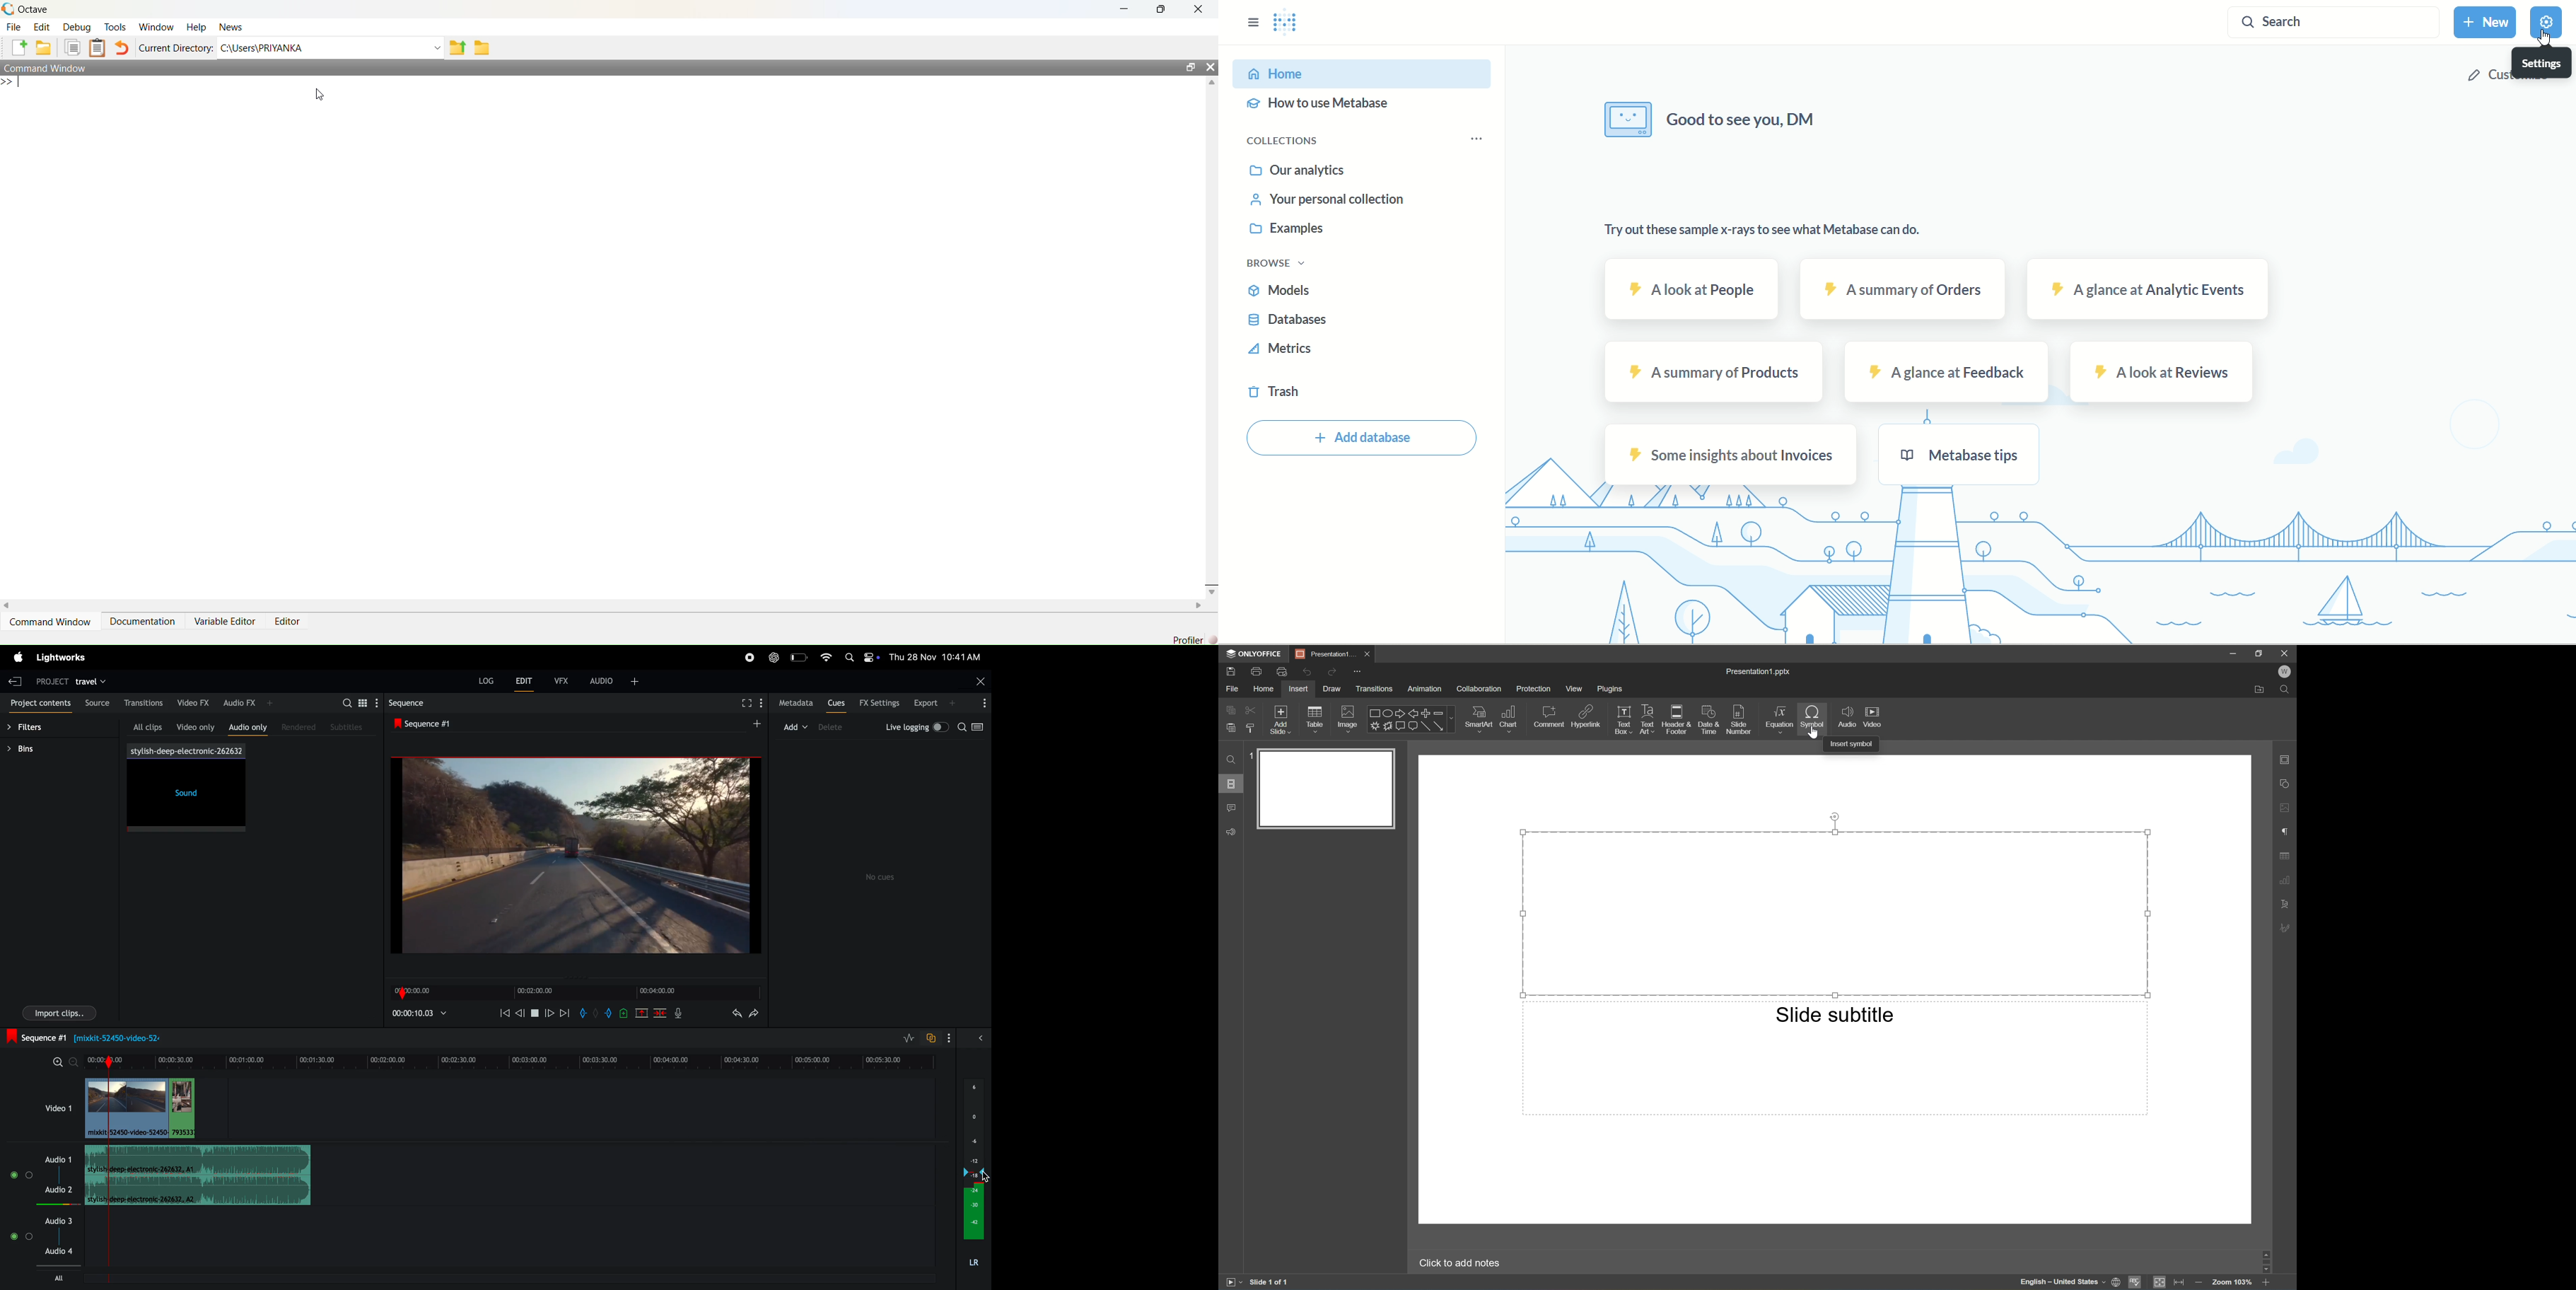 The width and height of the screenshot is (2576, 1316). What do you see at coordinates (1231, 785) in the screenshot?
I see `Slides` at bounding box center [1231, 785].